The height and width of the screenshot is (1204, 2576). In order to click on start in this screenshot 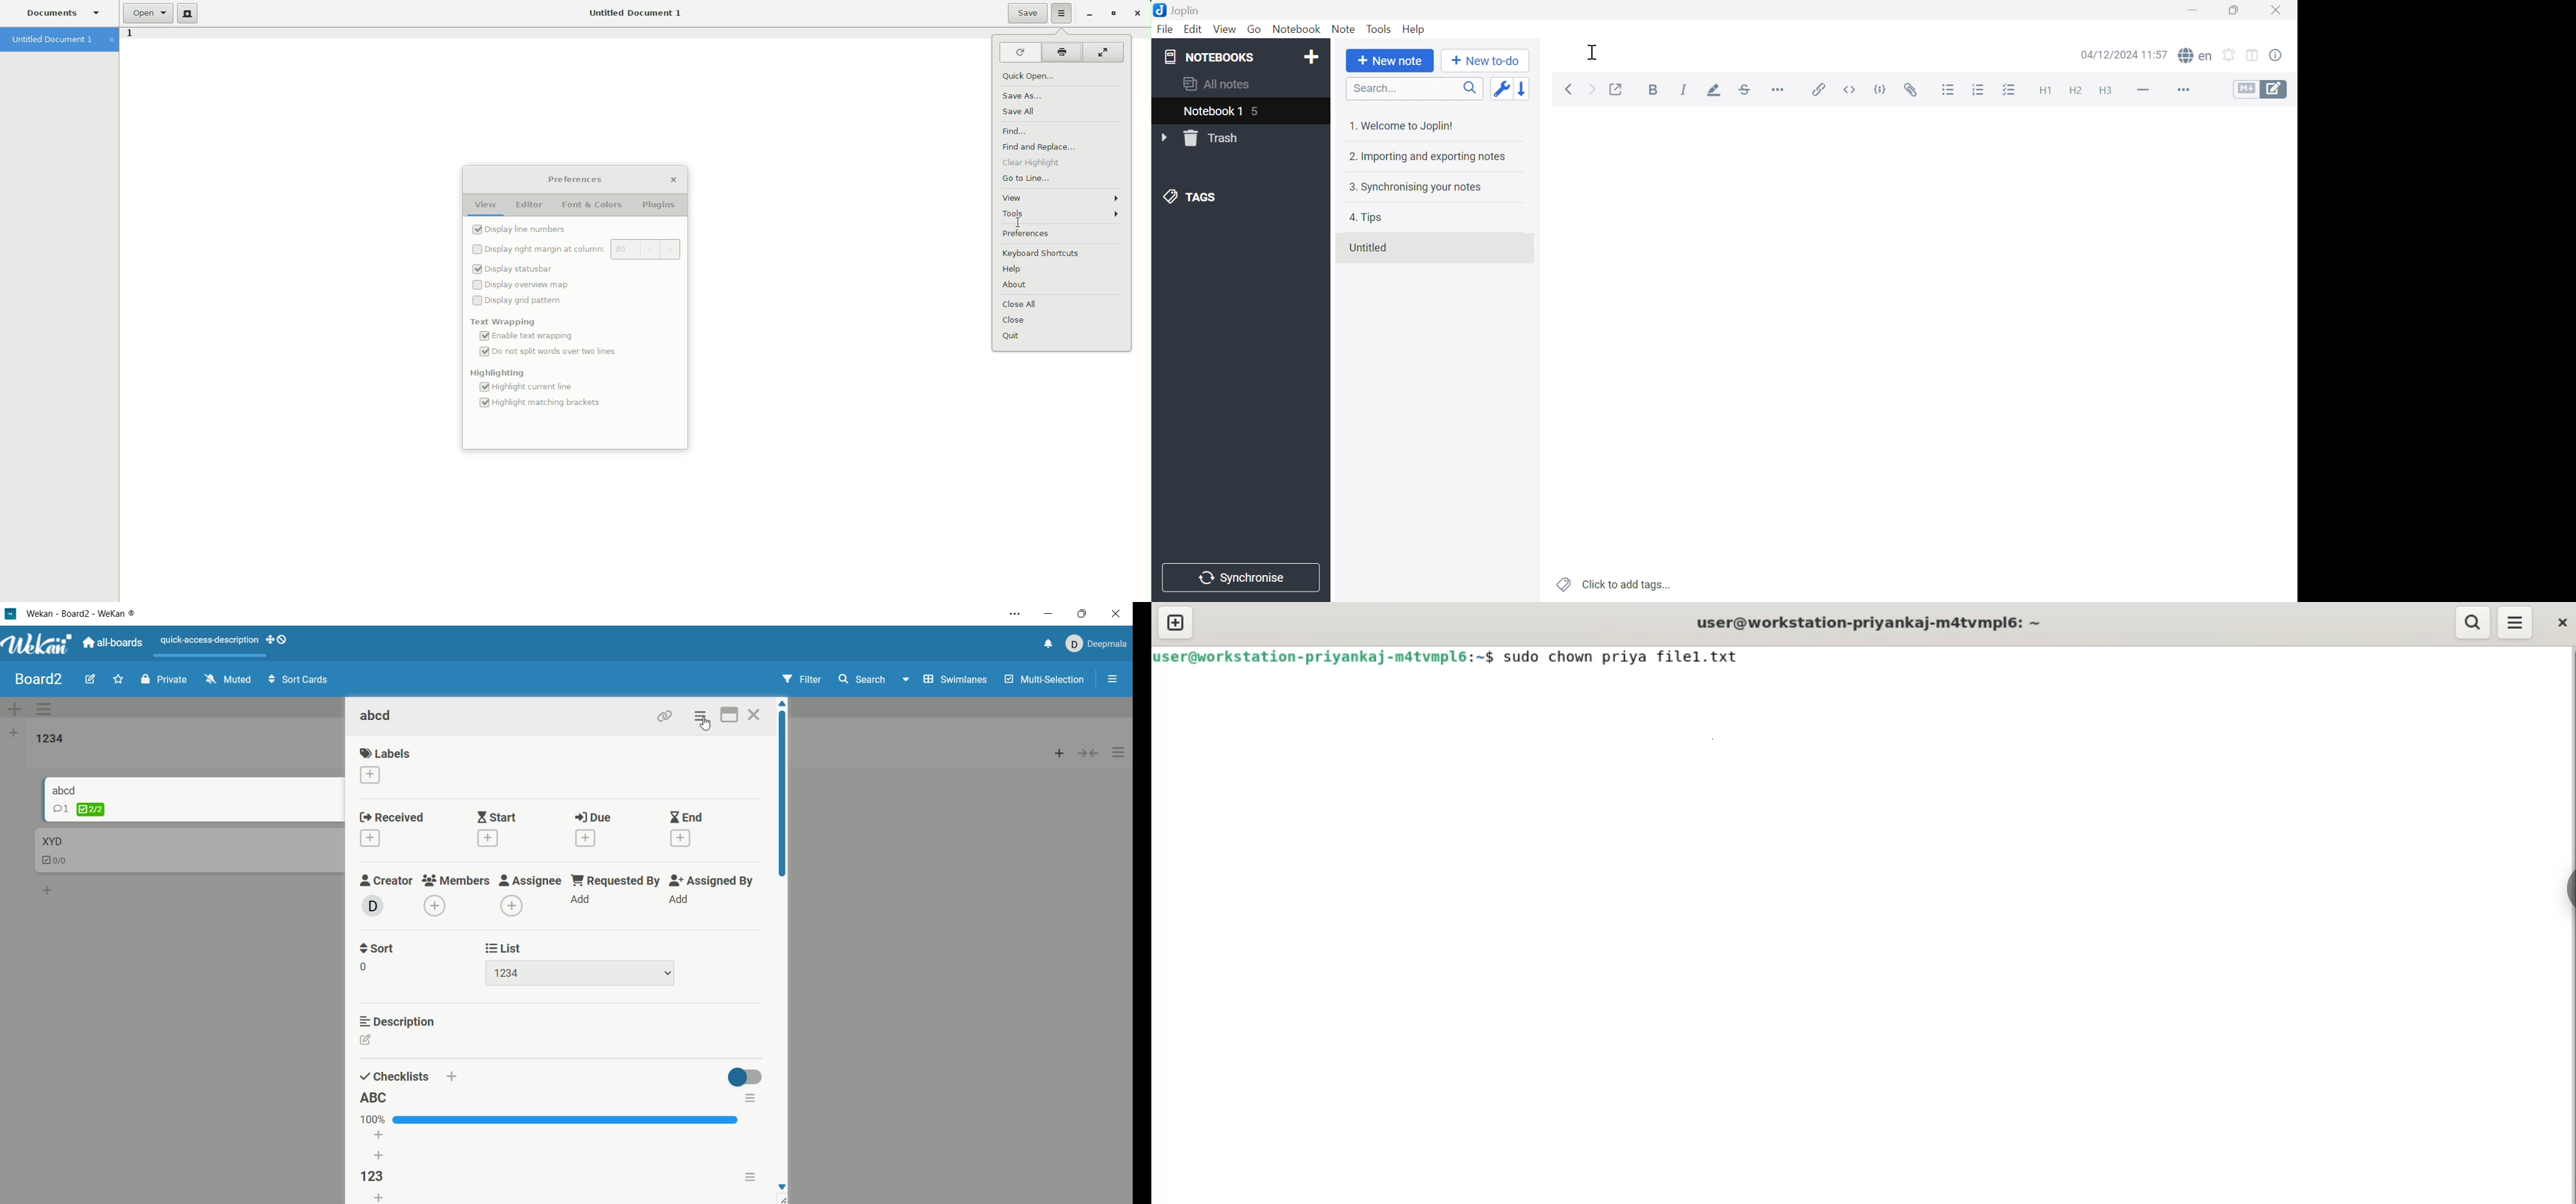, I will do `click(496, 829)`.